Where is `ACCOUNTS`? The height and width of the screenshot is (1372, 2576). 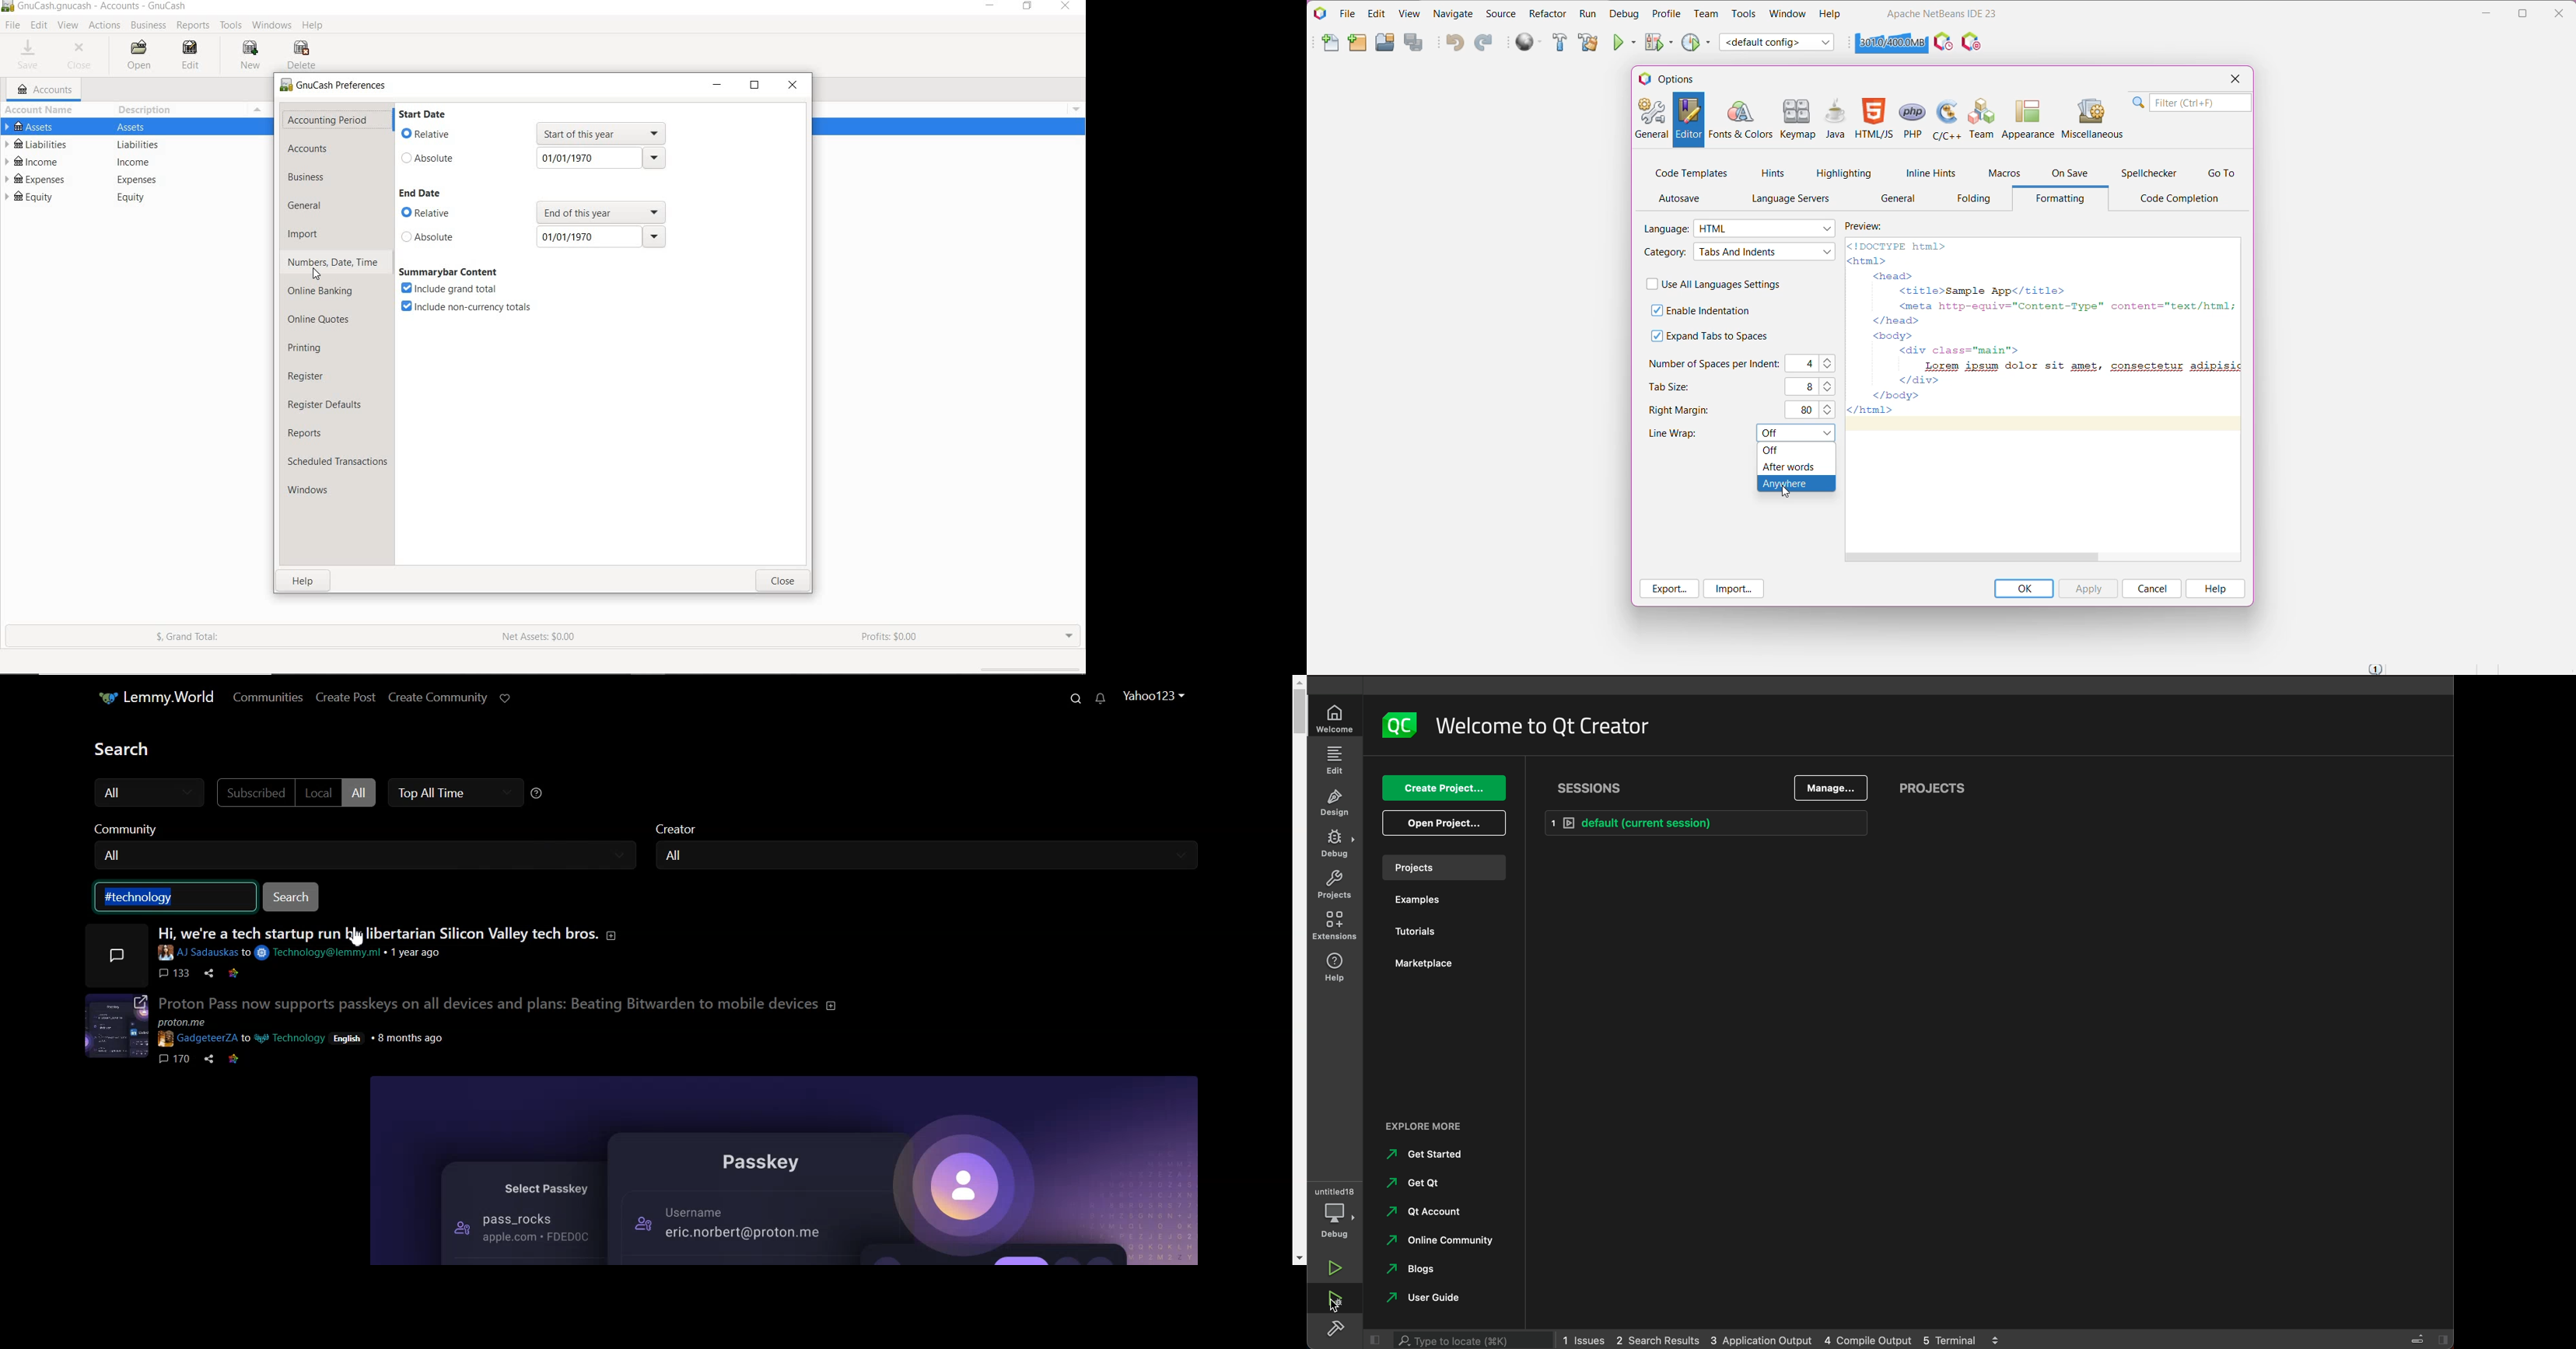 ACCOUNTS is located at coordinates (46, 90).